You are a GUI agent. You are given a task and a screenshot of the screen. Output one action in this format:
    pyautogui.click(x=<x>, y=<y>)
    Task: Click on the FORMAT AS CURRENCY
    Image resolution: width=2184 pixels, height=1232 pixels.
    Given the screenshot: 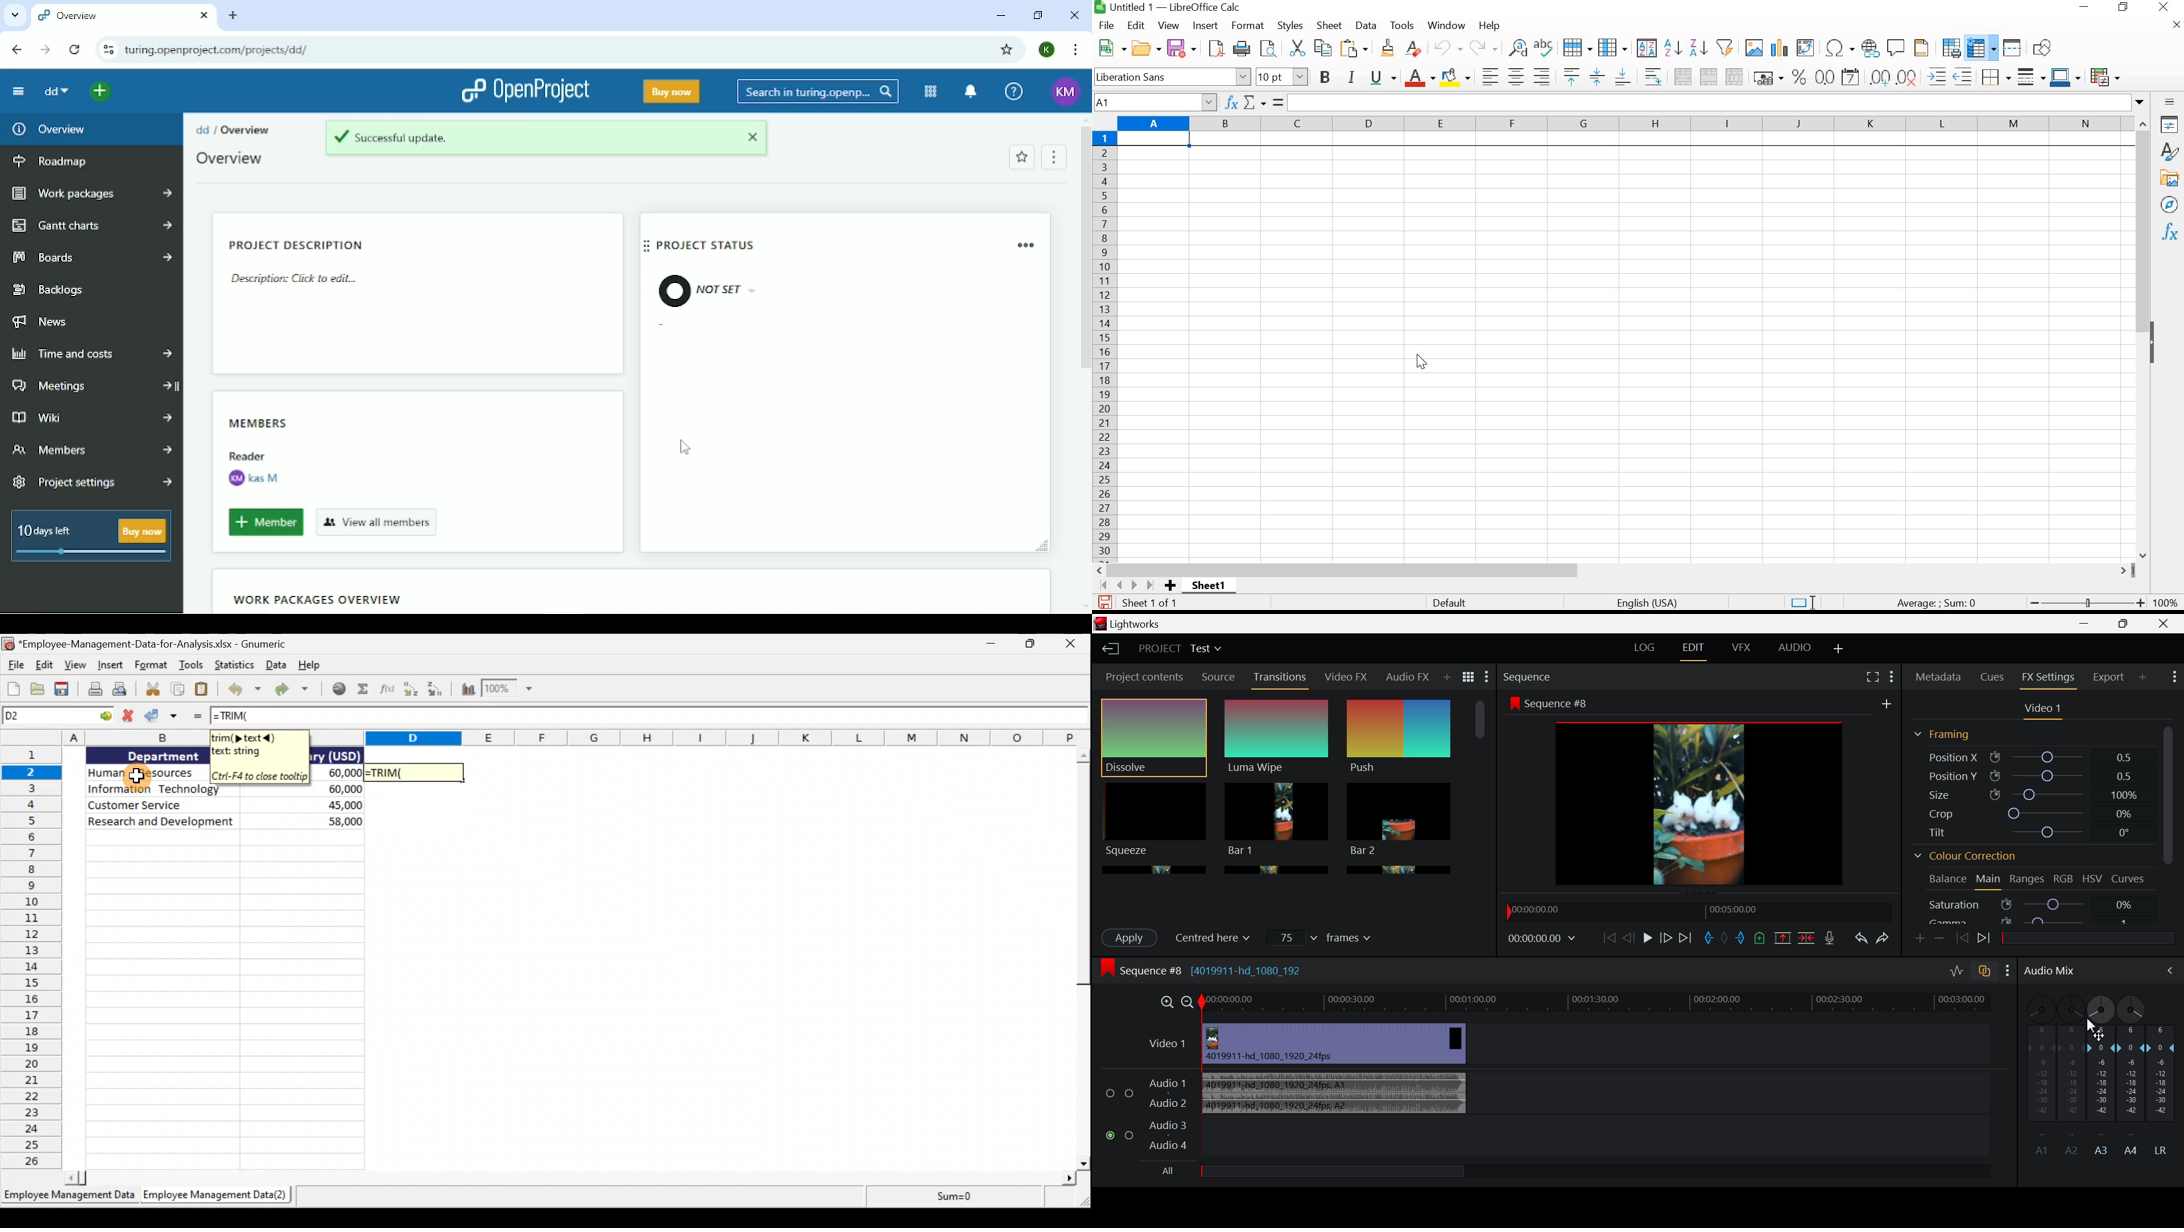 What is the action you would take?
    pyautogui.click(x=1768, y=77)
    